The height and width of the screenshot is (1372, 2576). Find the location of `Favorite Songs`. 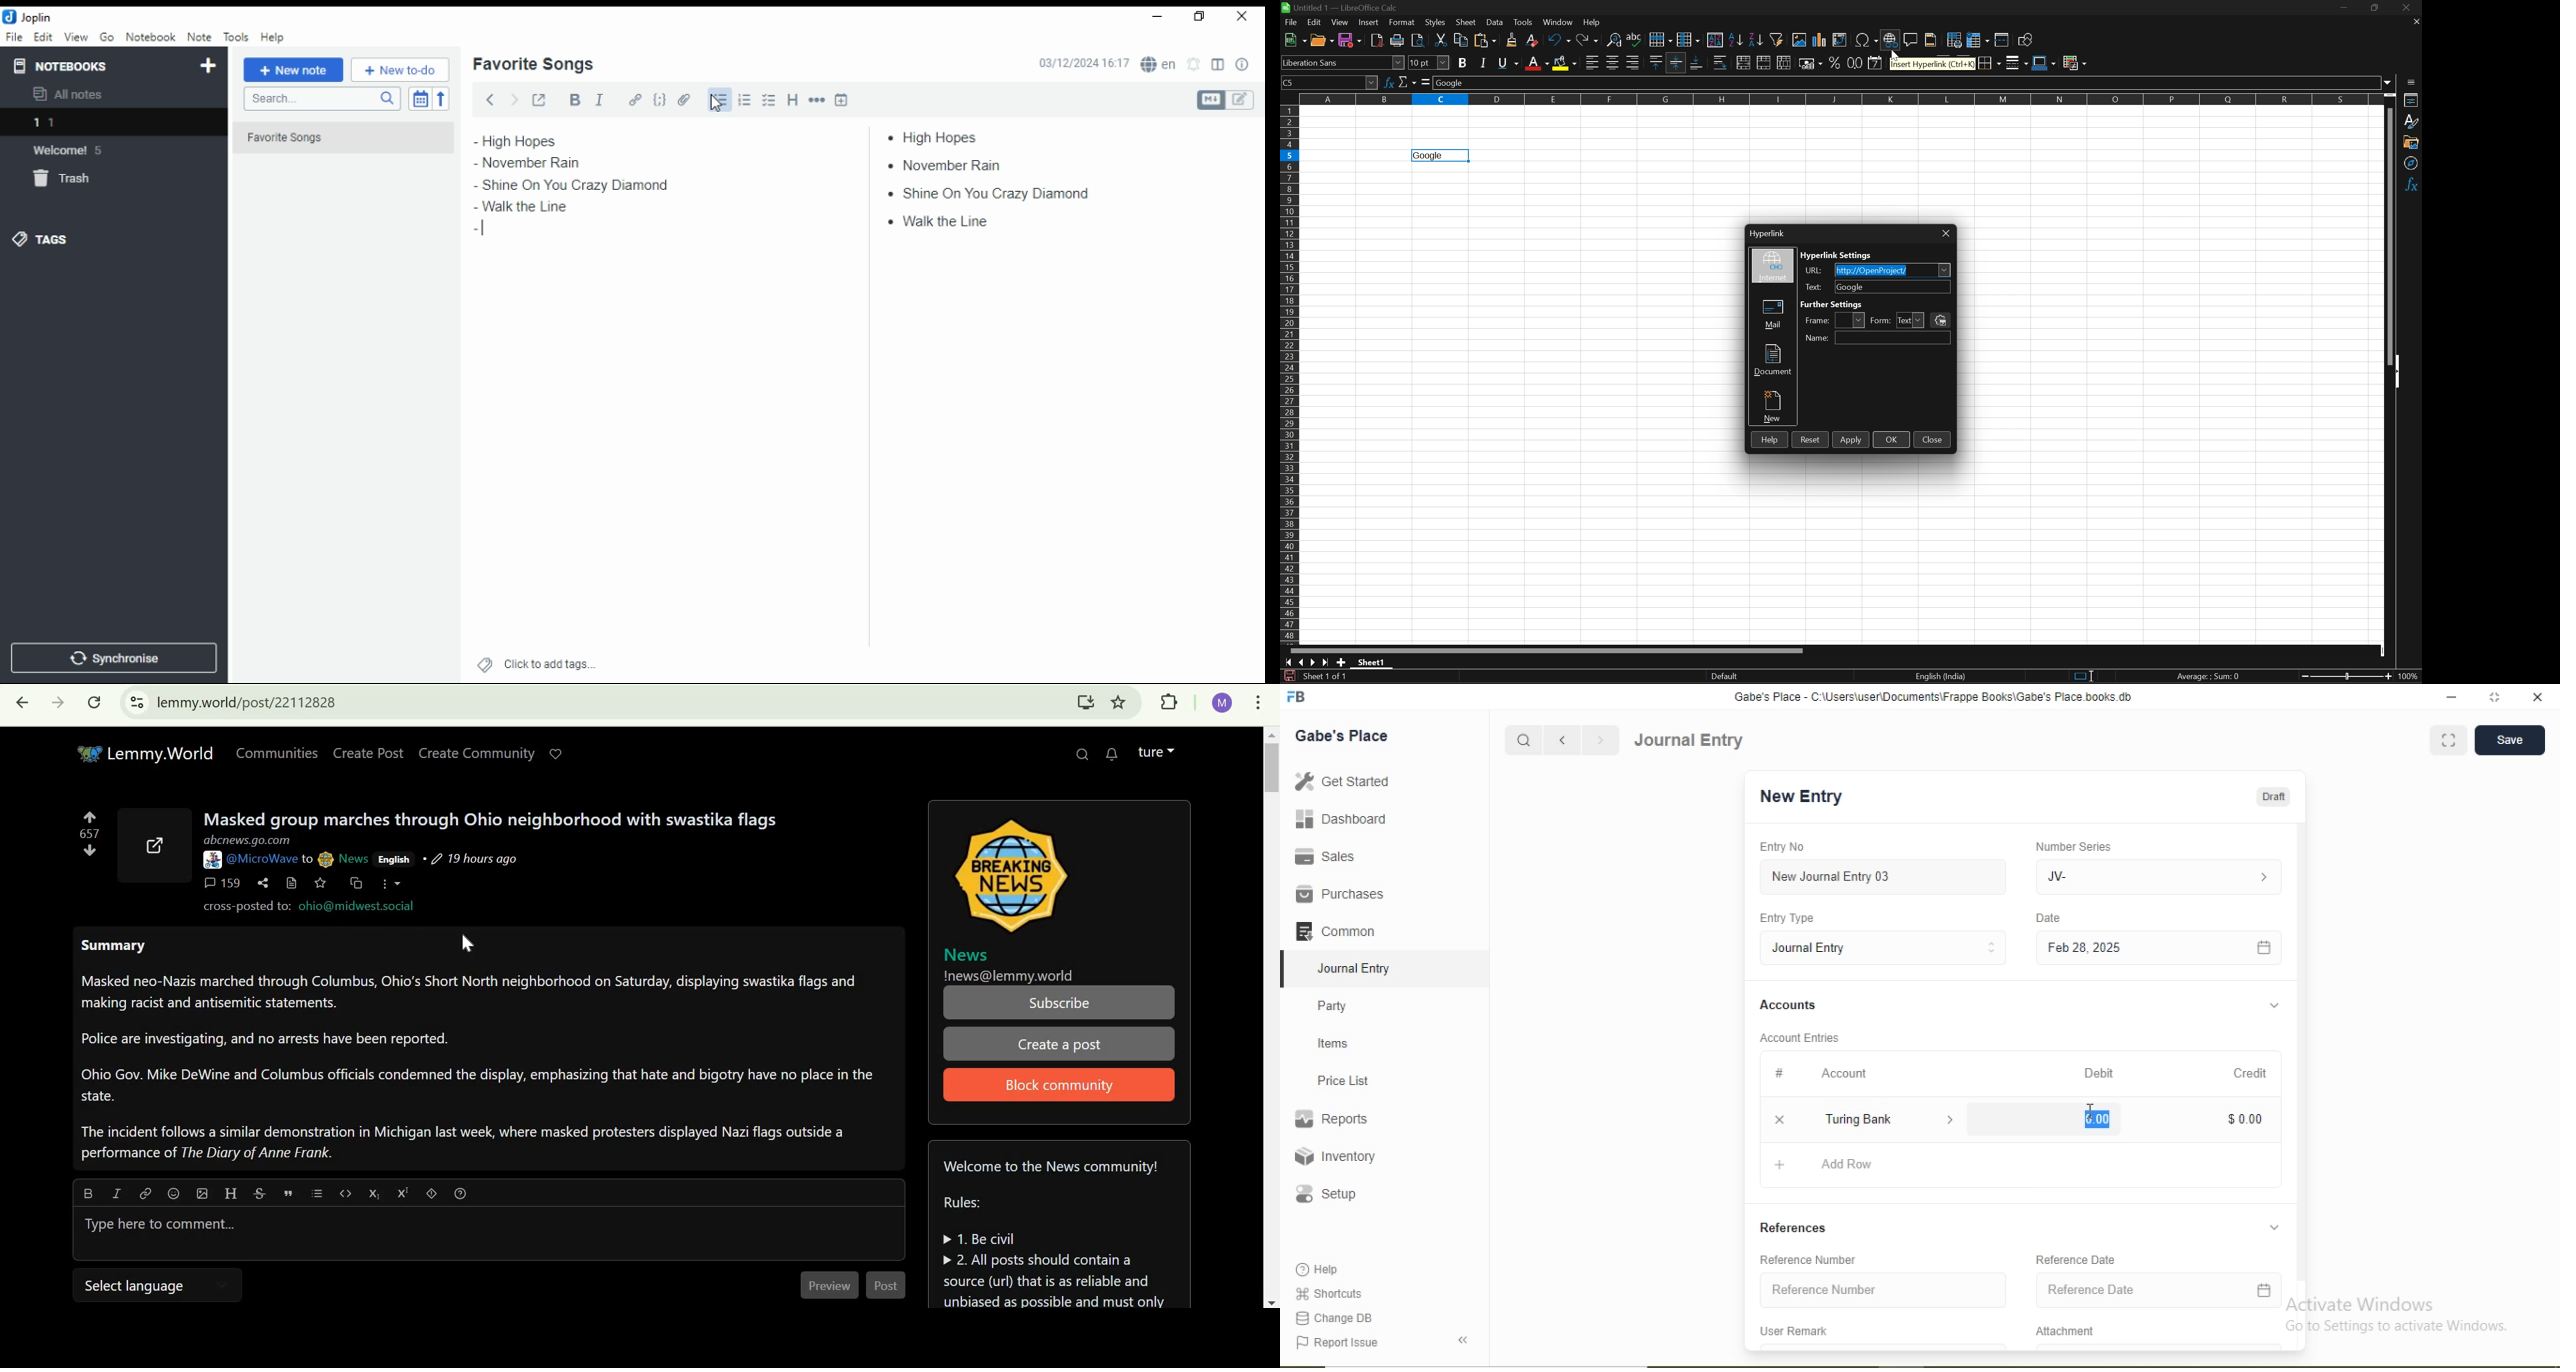

Favorite Songs is located at coordinates (333, 138).